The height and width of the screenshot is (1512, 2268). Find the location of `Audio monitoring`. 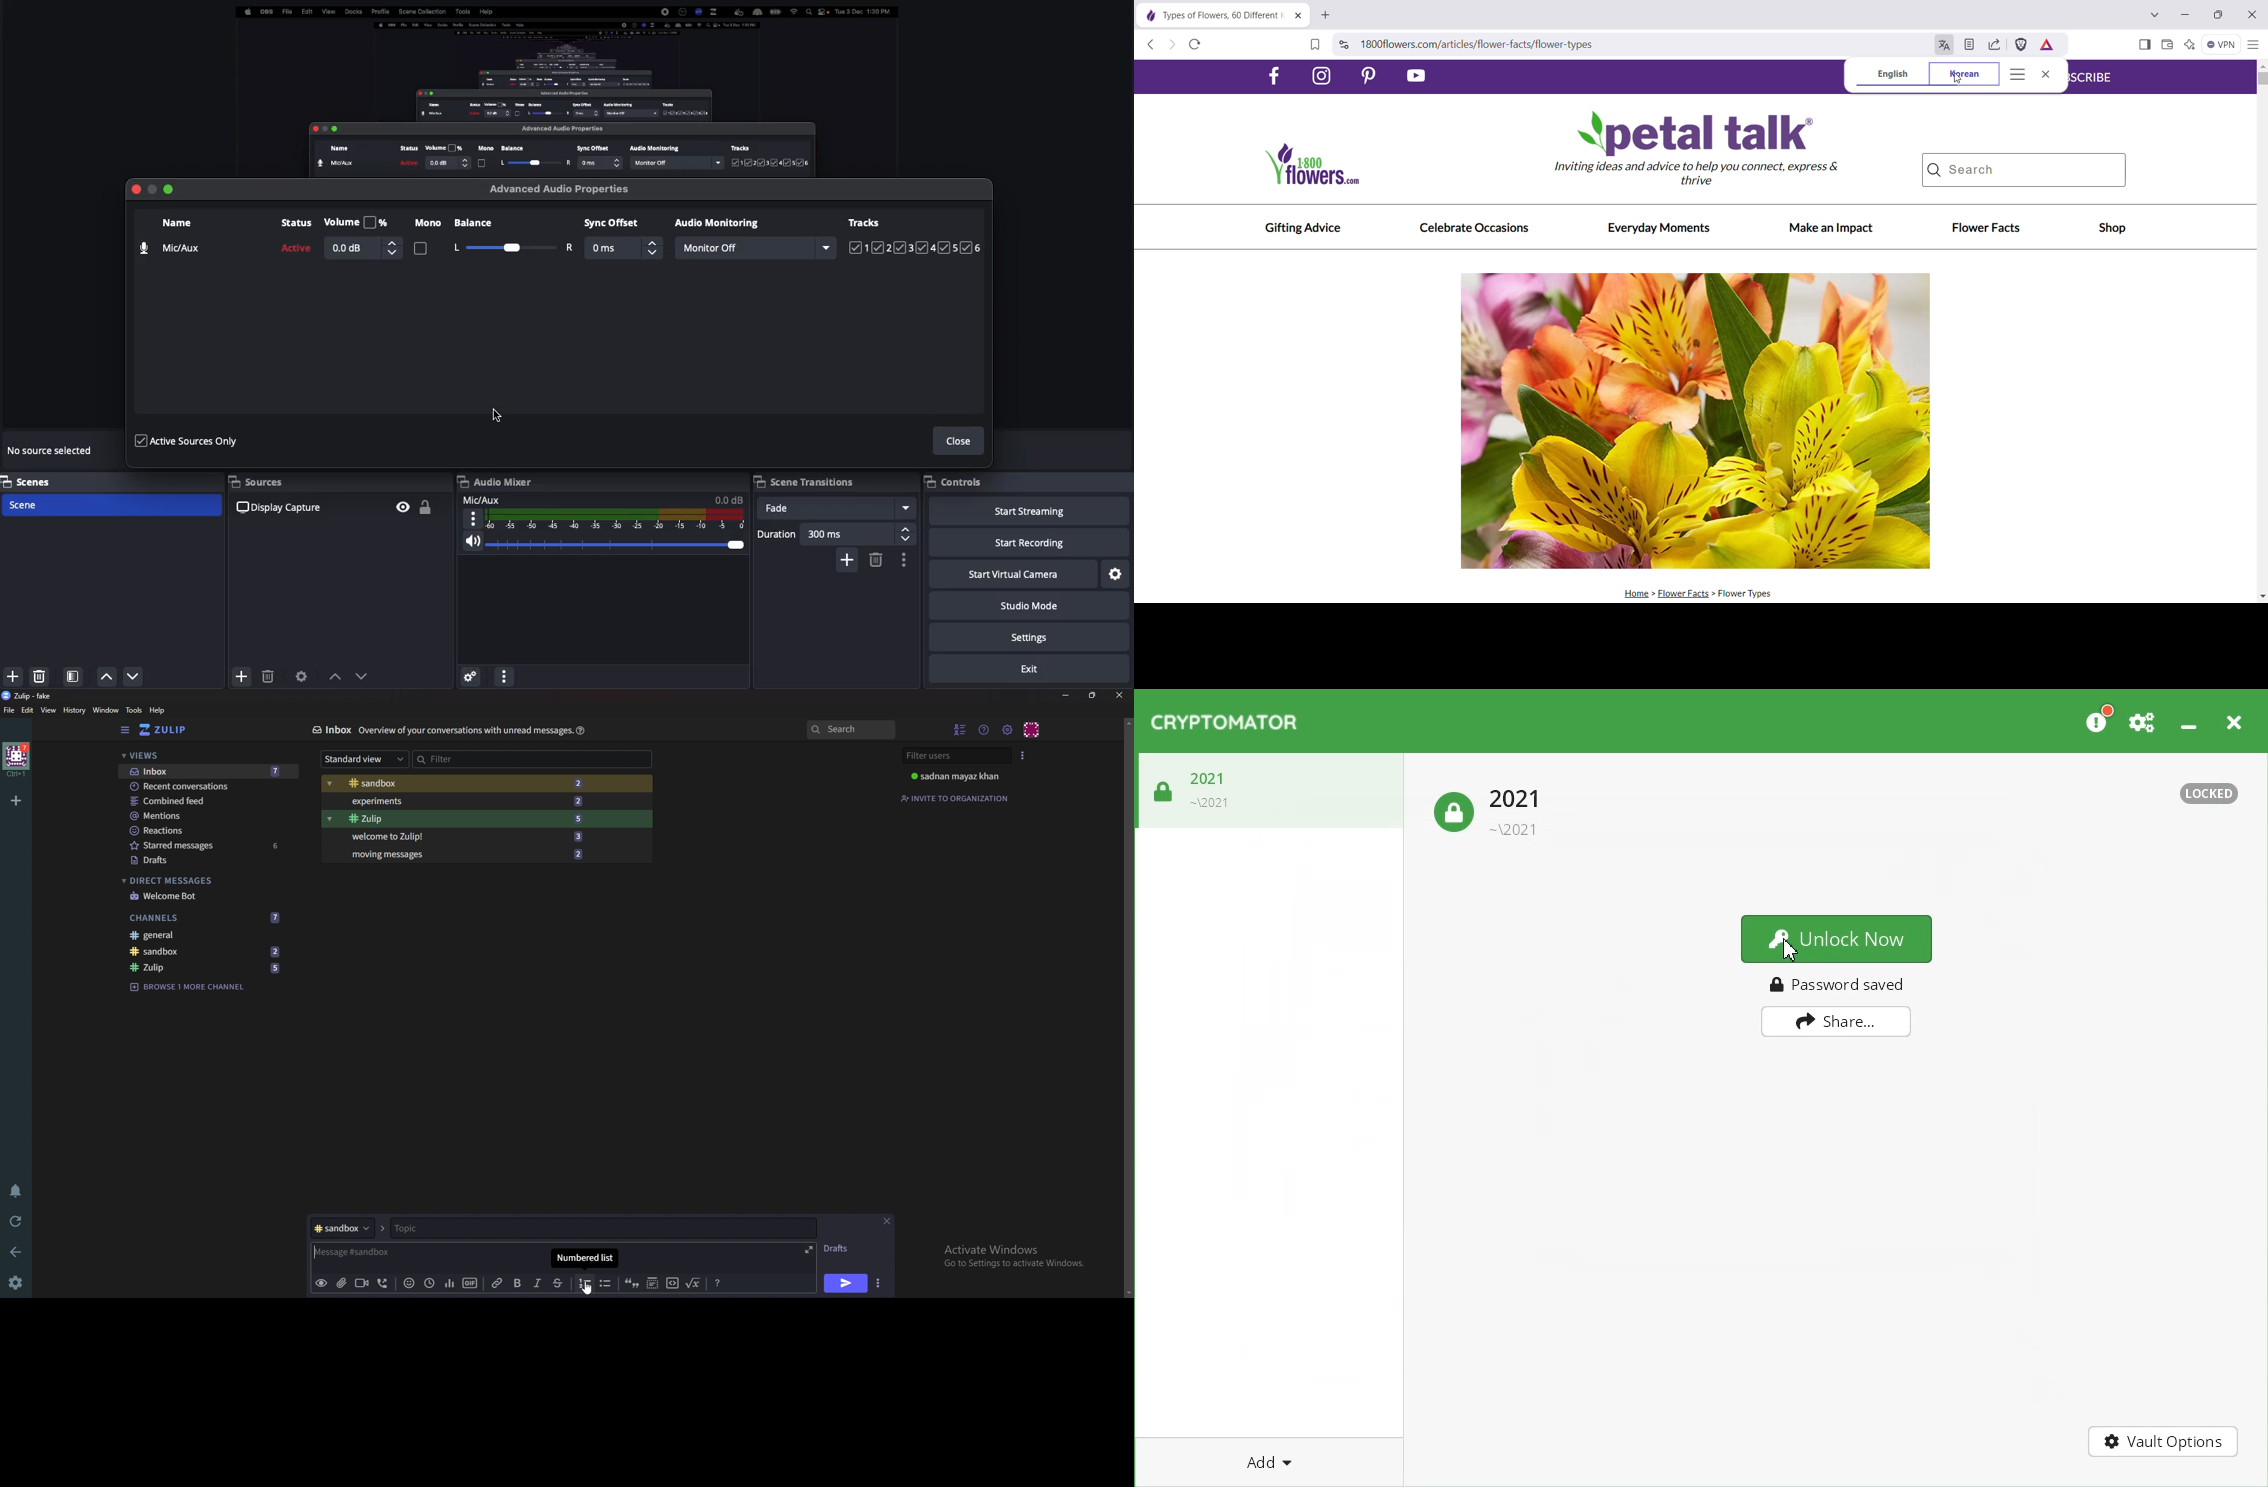

Audio monitoring is located at coordinates (720, 222).